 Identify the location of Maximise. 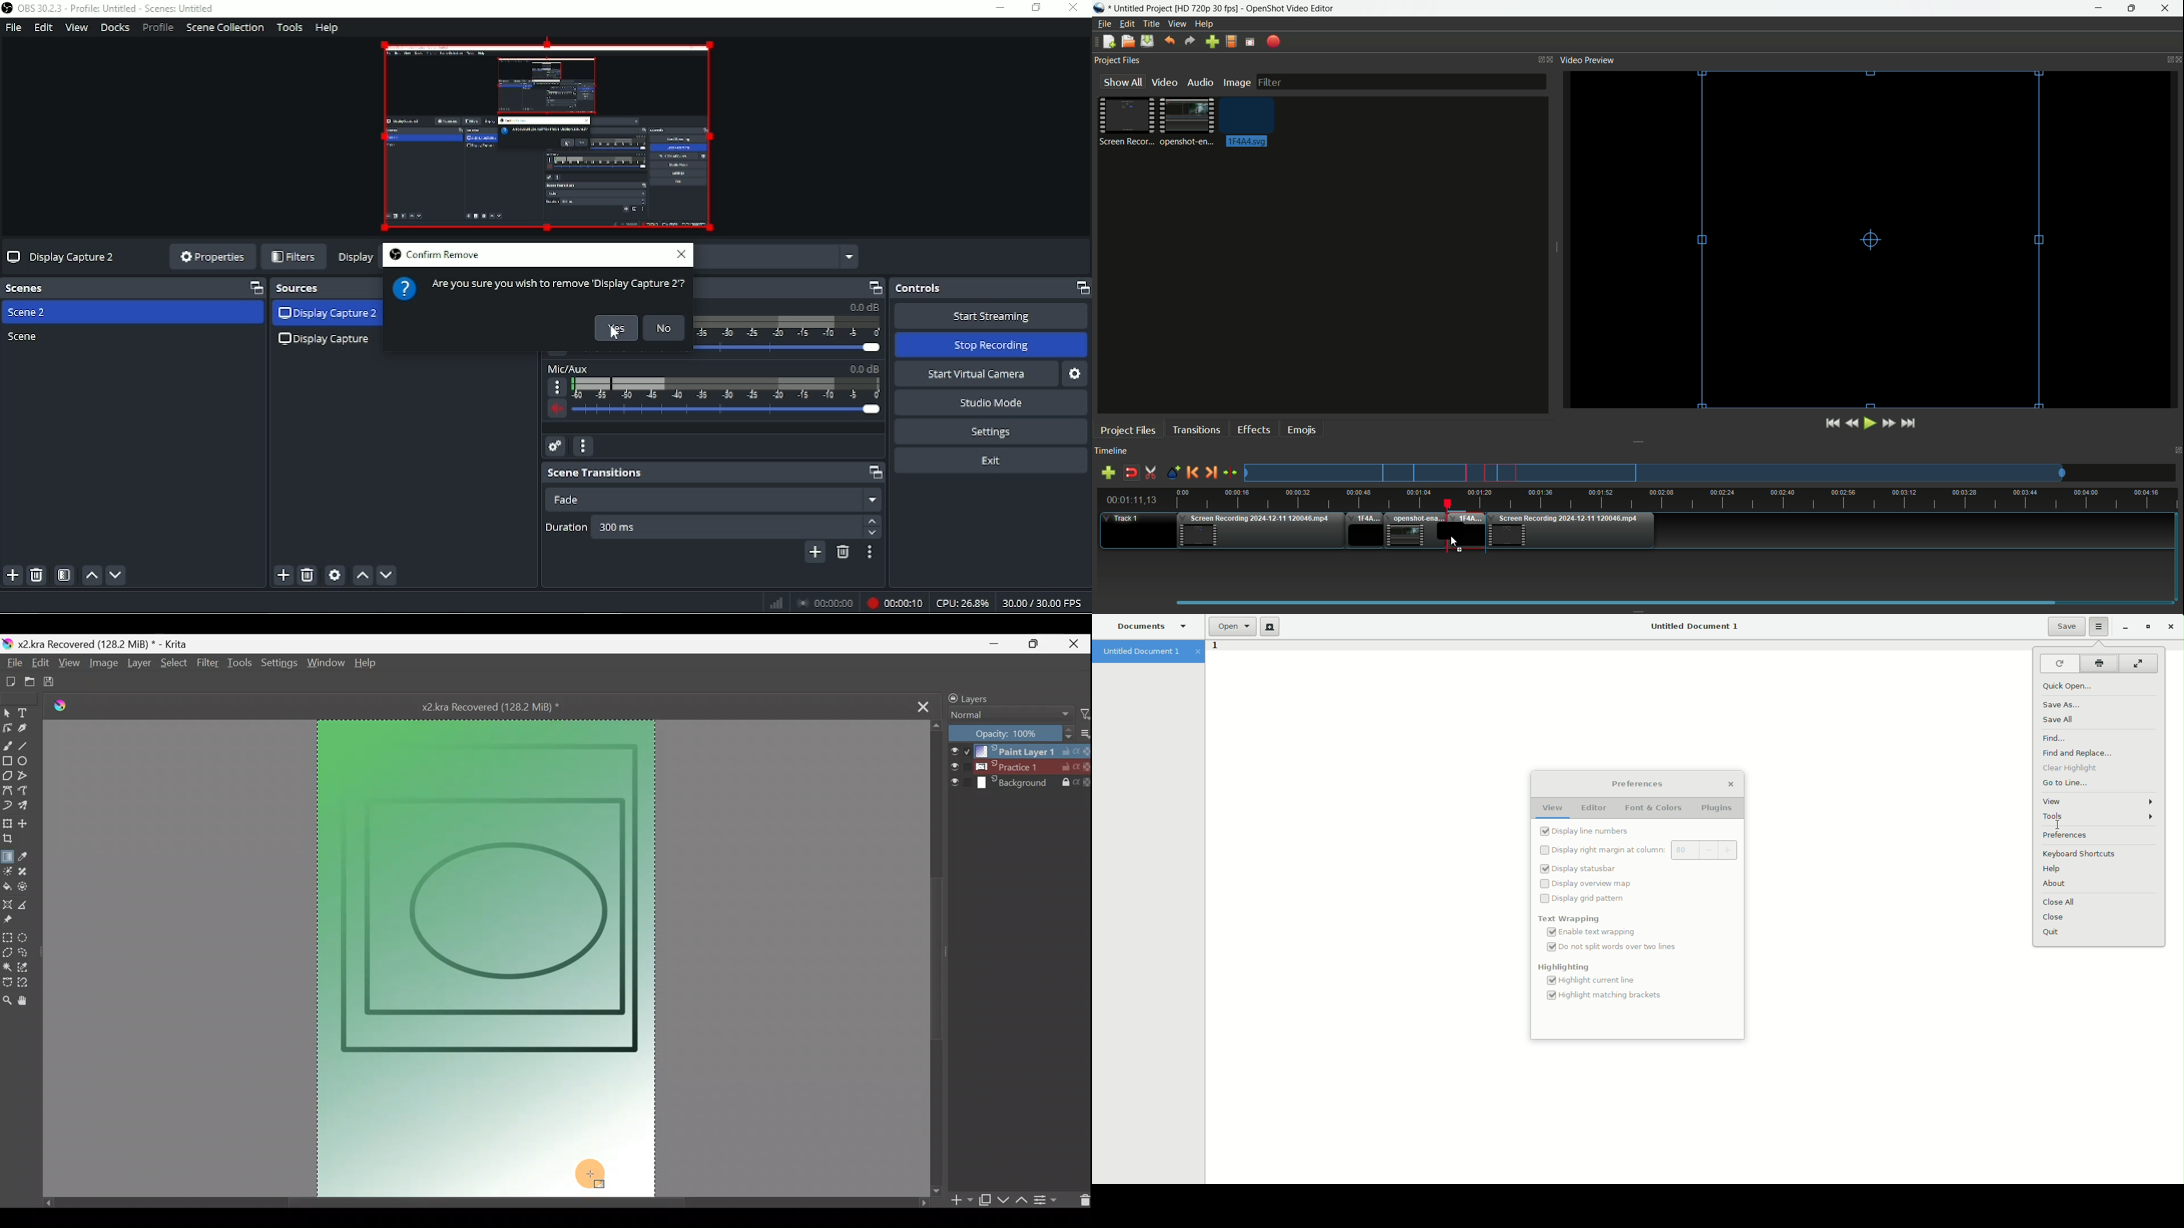
(1039, 644).